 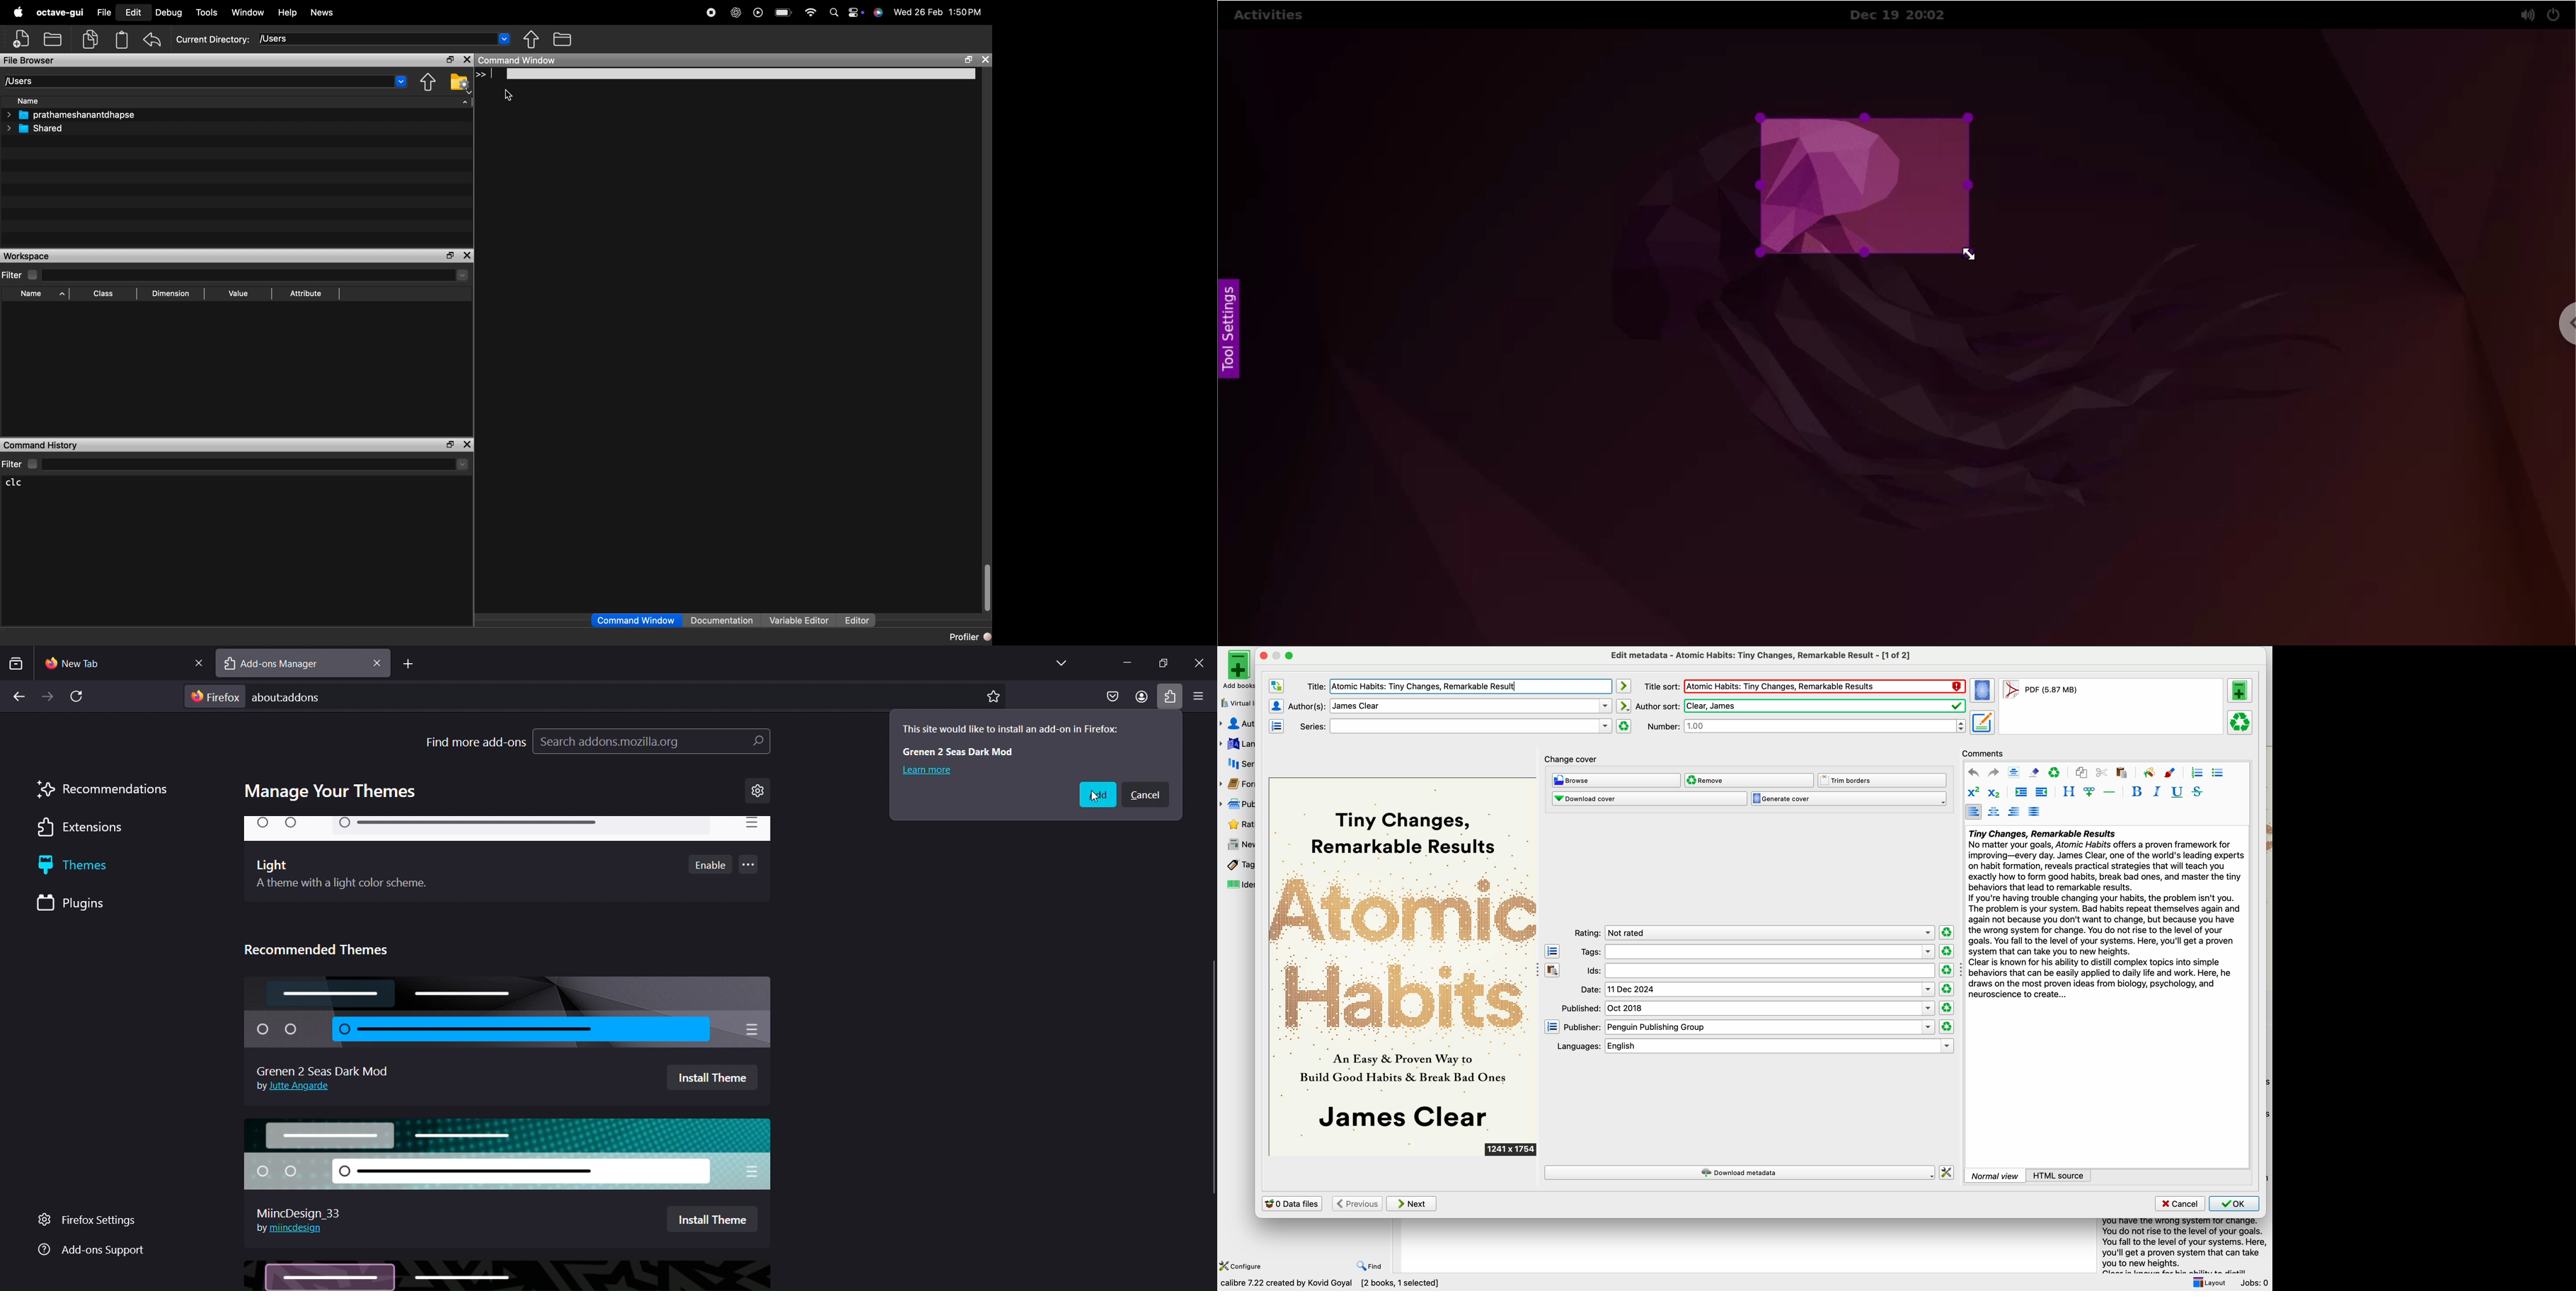 What do you see at coordinates (1994, 773) in the screenshot?
I see `redo` at bounding box center [1994, 773].